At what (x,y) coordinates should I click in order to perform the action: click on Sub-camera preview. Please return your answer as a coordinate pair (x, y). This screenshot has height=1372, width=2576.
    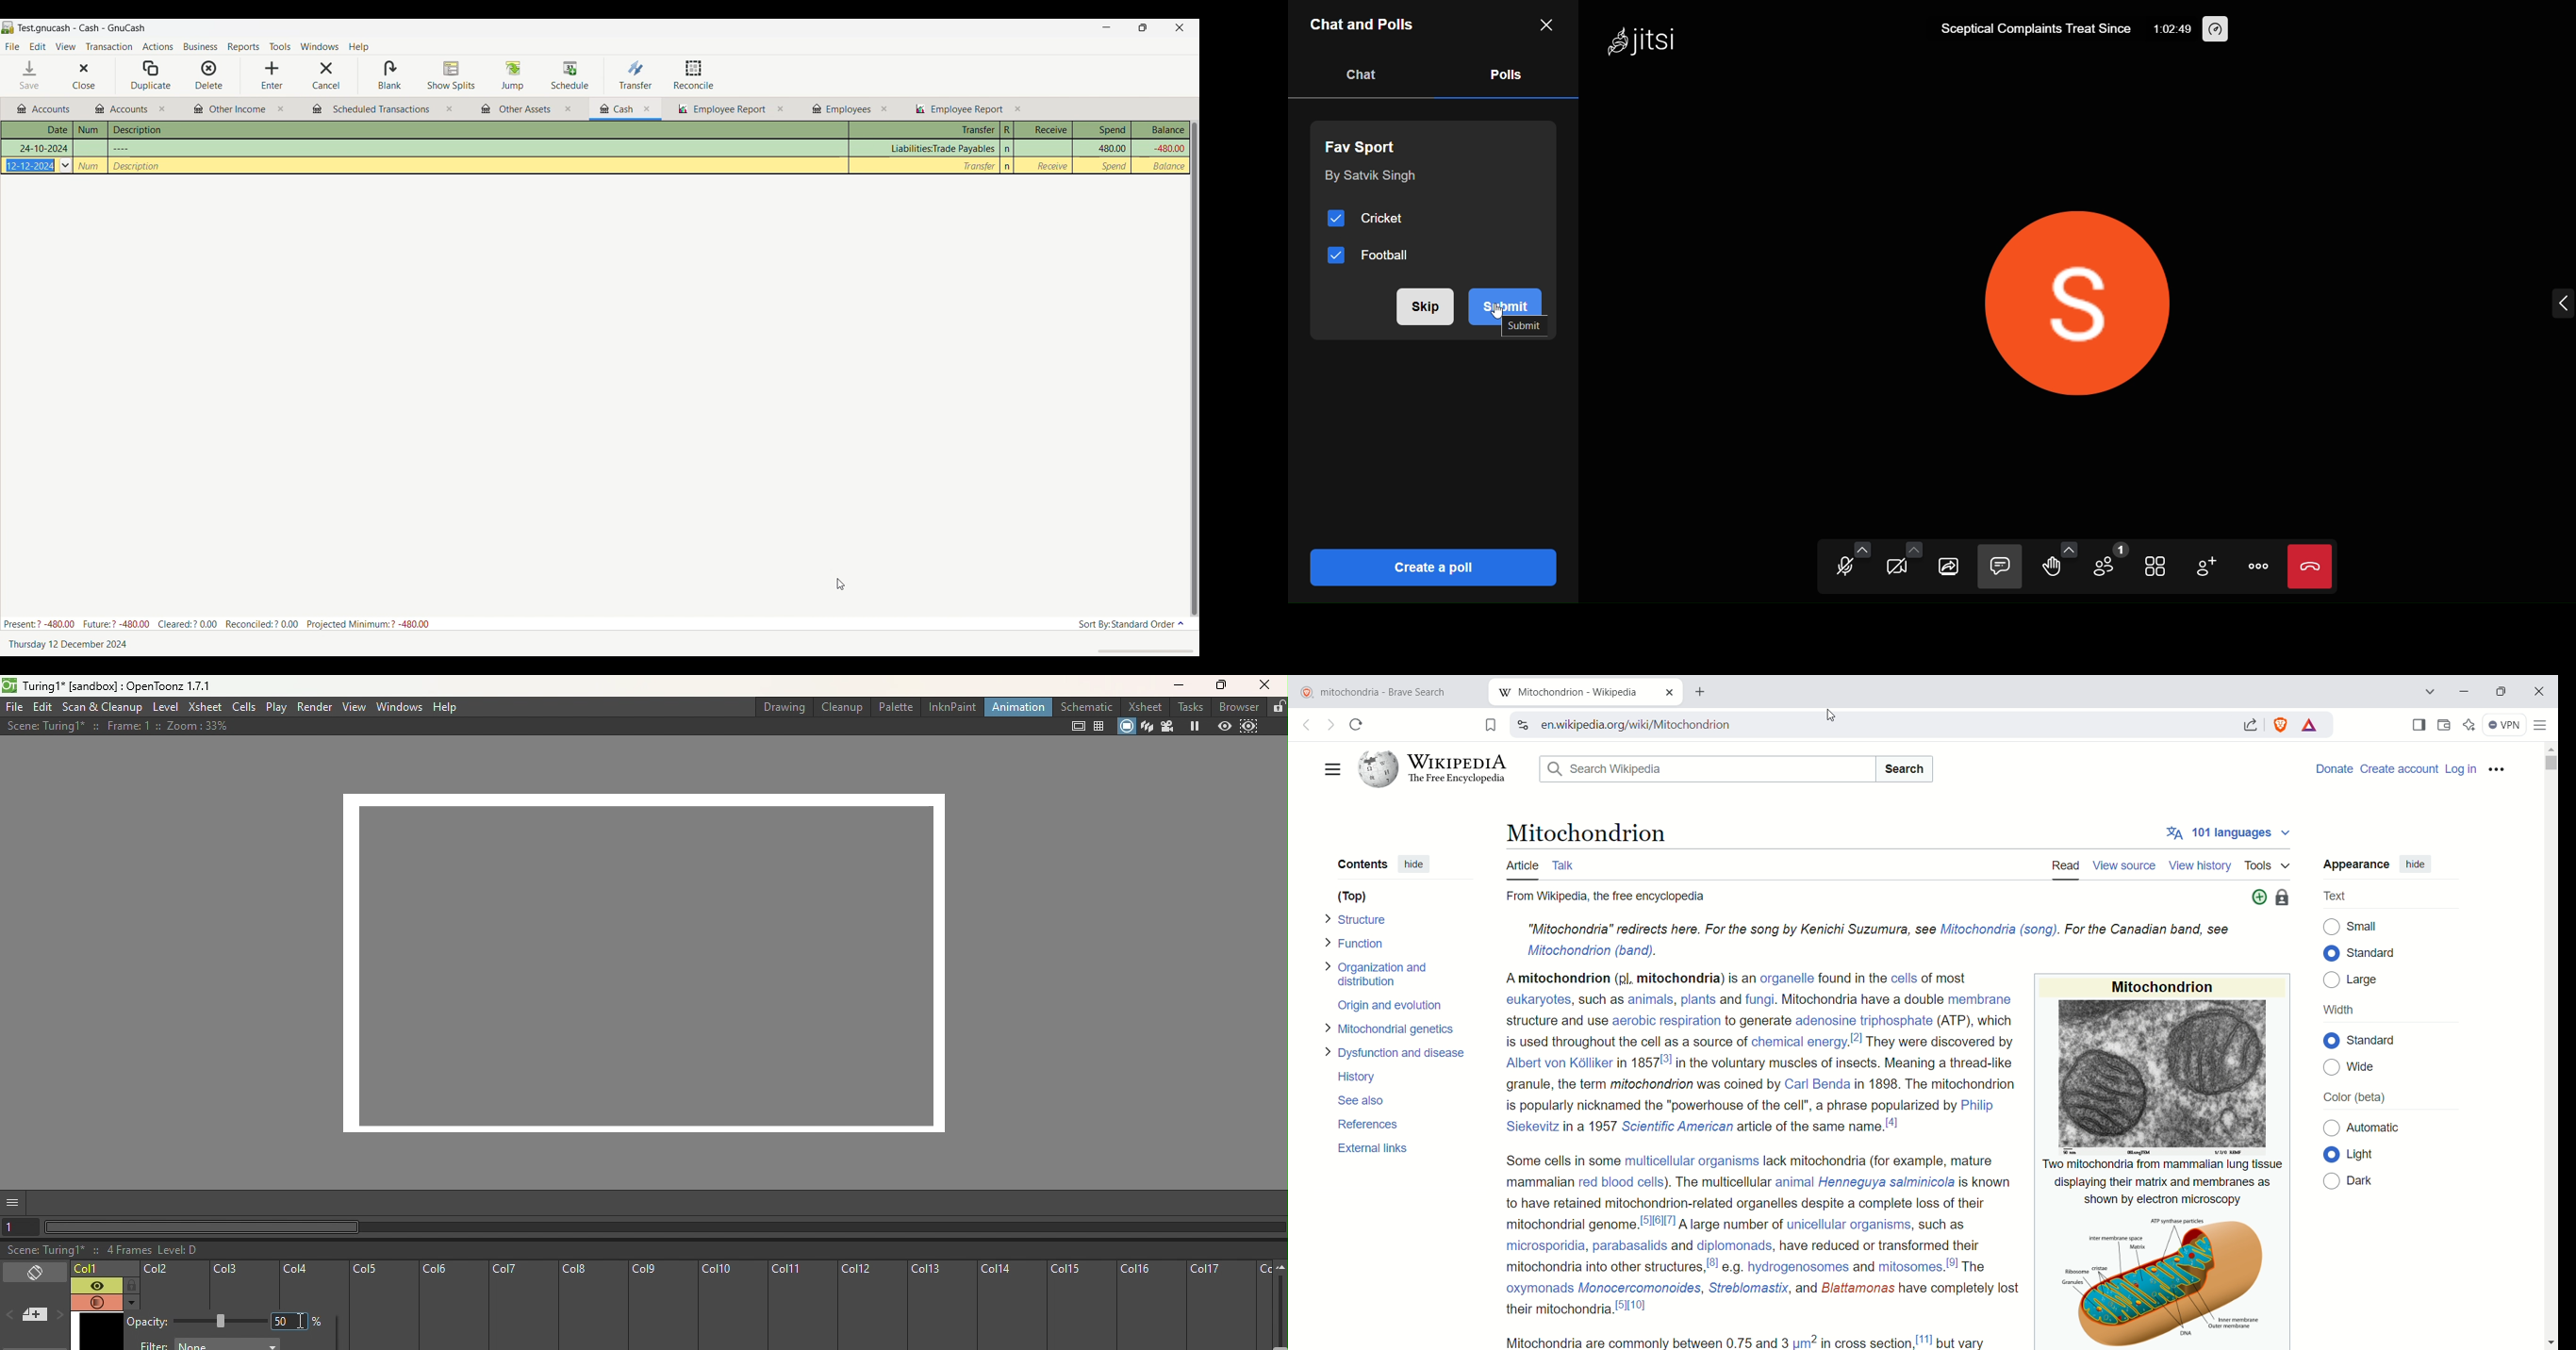
    Looking at the image, I should click on (1255, 728).